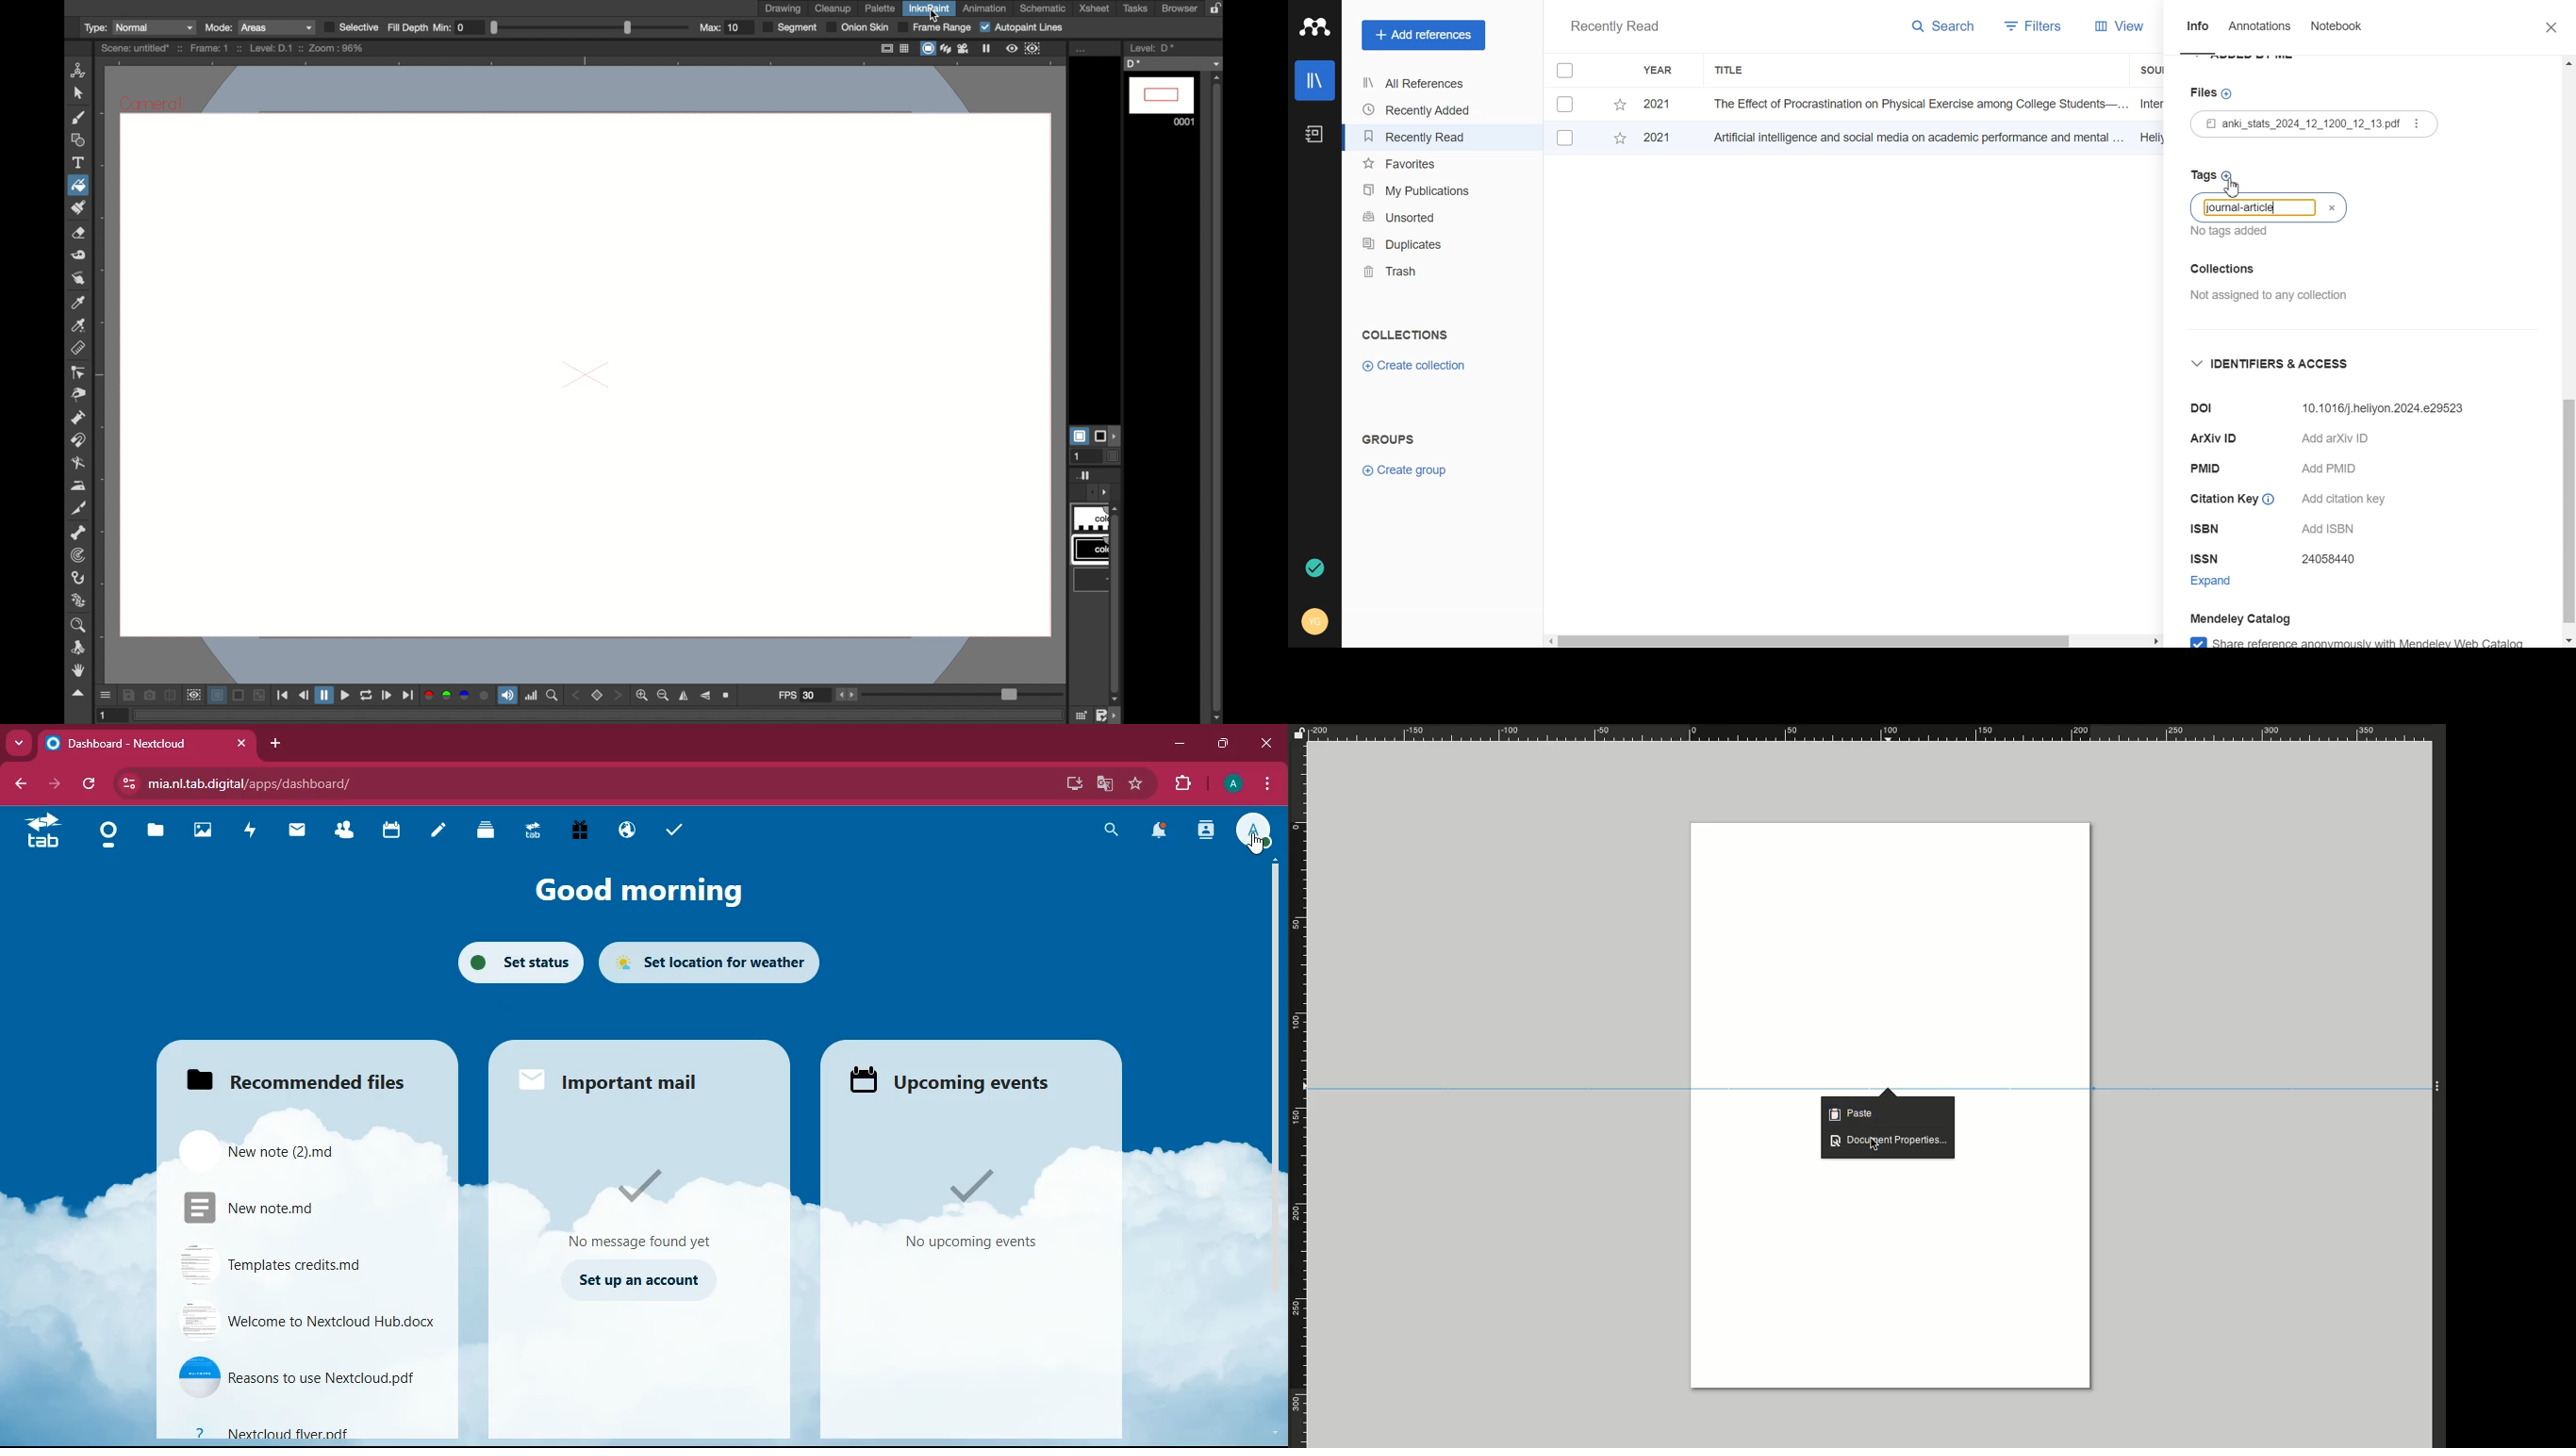 The height and width of the screenshot is (1456, 2576). Describe the element at coordinates (1854, 640) in the screenshot. I see `Horizontal scroll bar` at that location.